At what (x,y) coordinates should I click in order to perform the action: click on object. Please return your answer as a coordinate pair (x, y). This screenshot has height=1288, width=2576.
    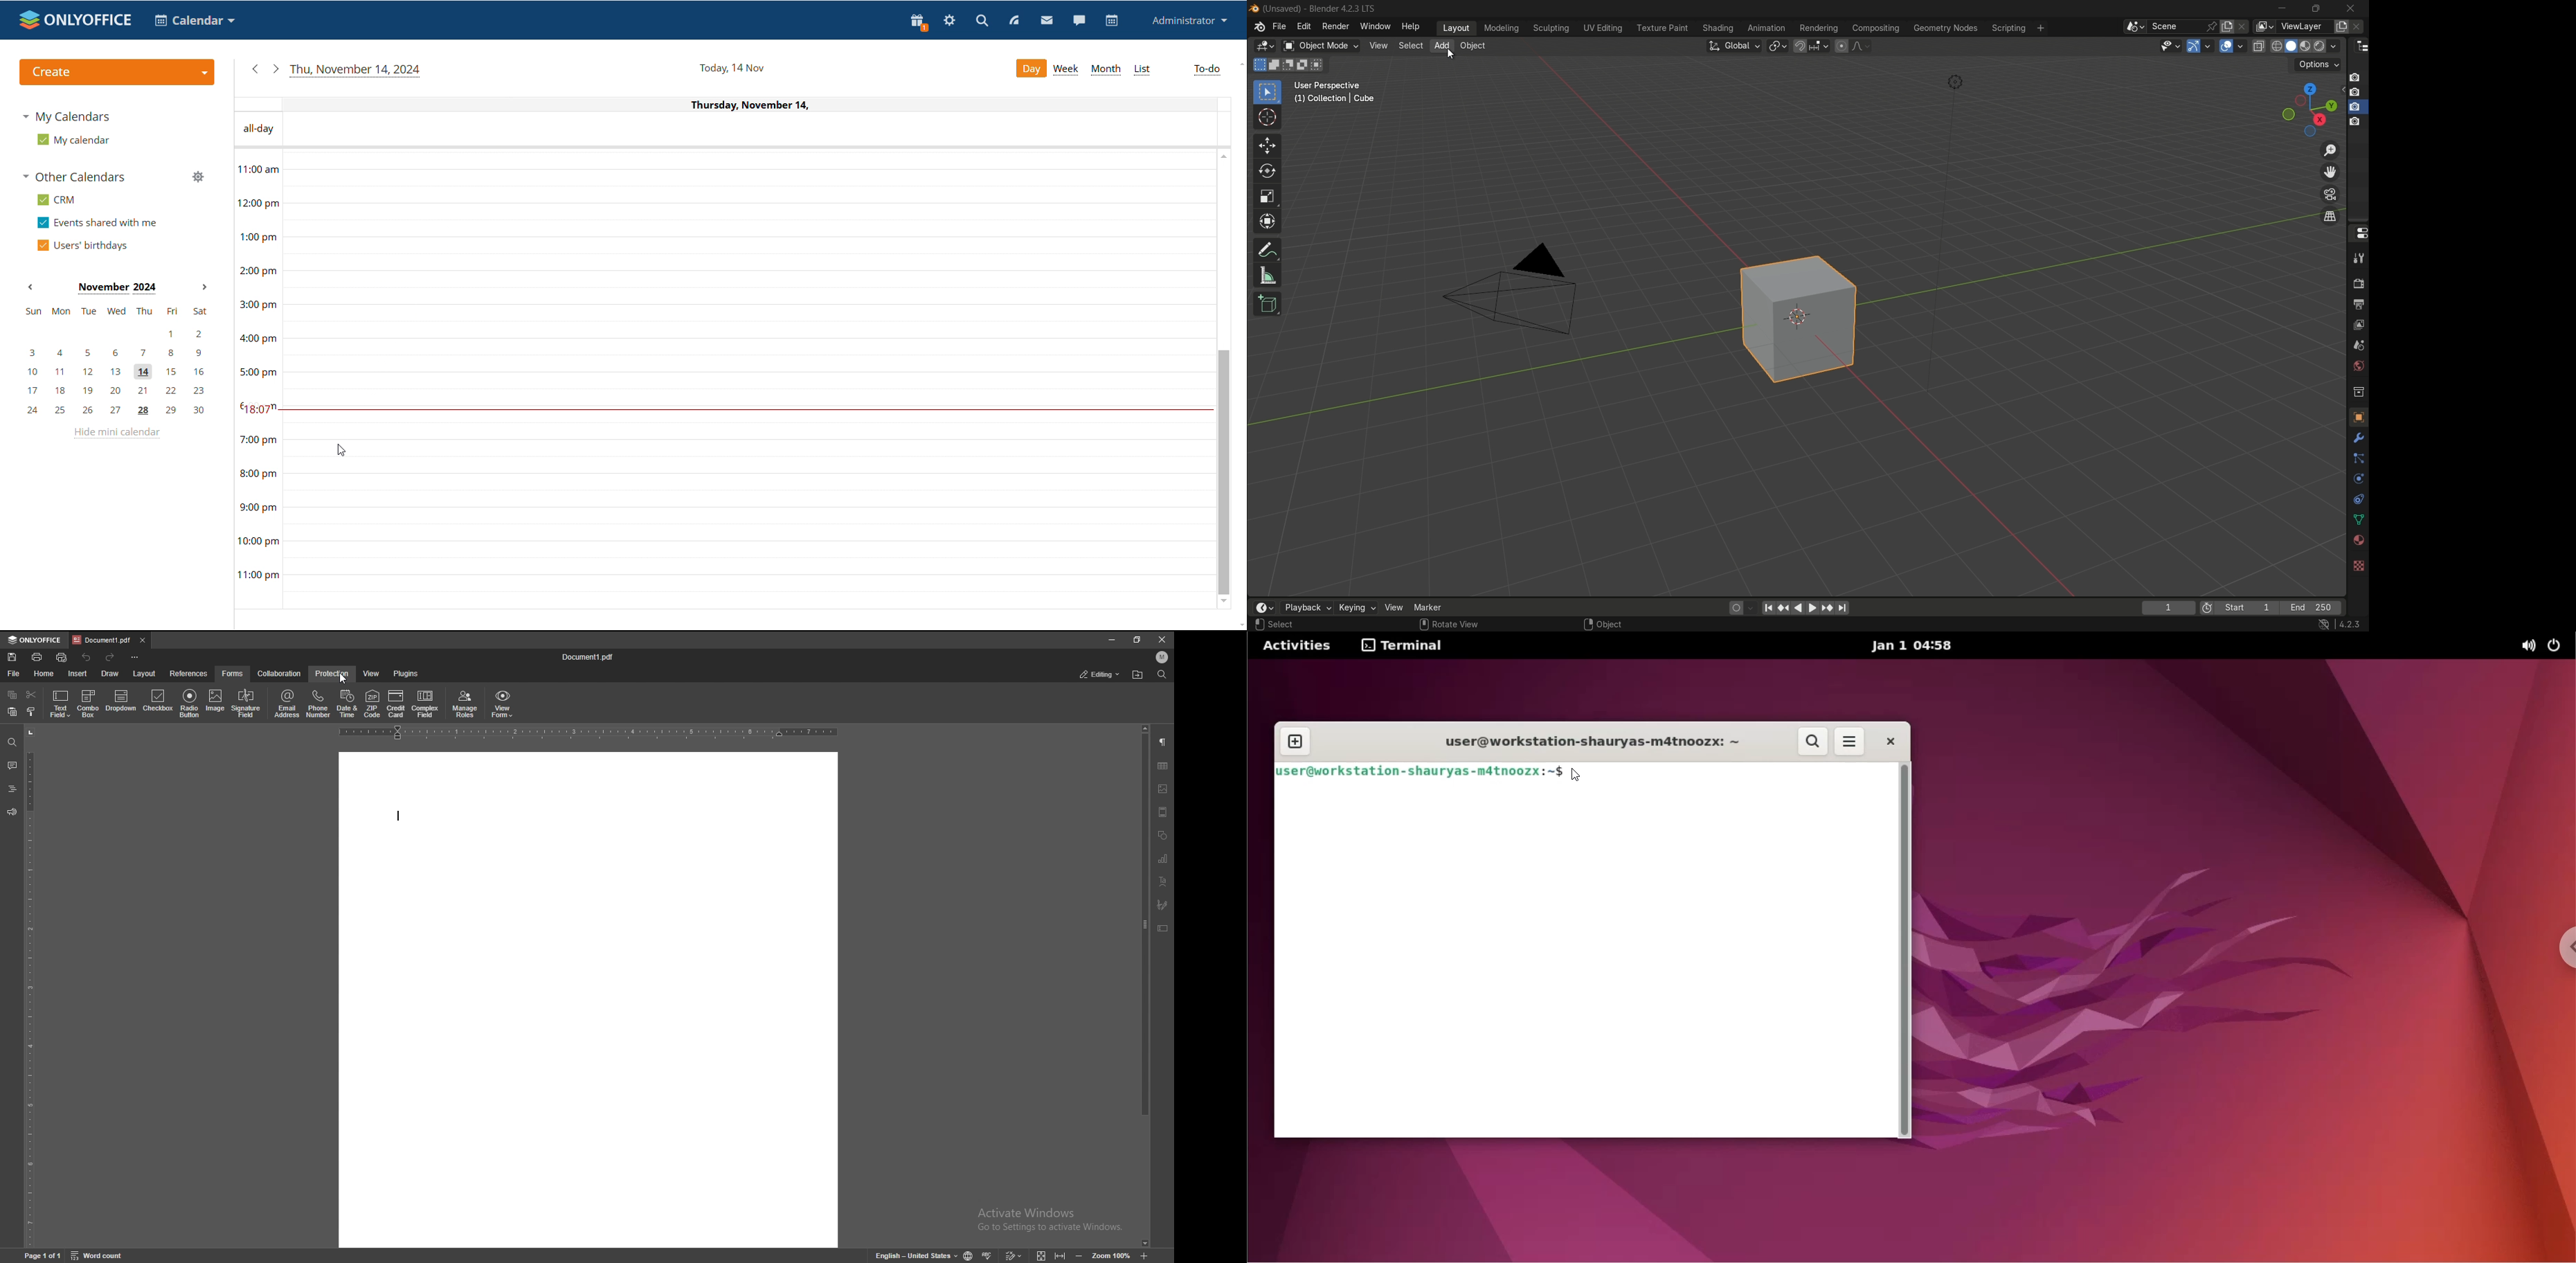
    Looking at the image, I should click on (1472, 46).